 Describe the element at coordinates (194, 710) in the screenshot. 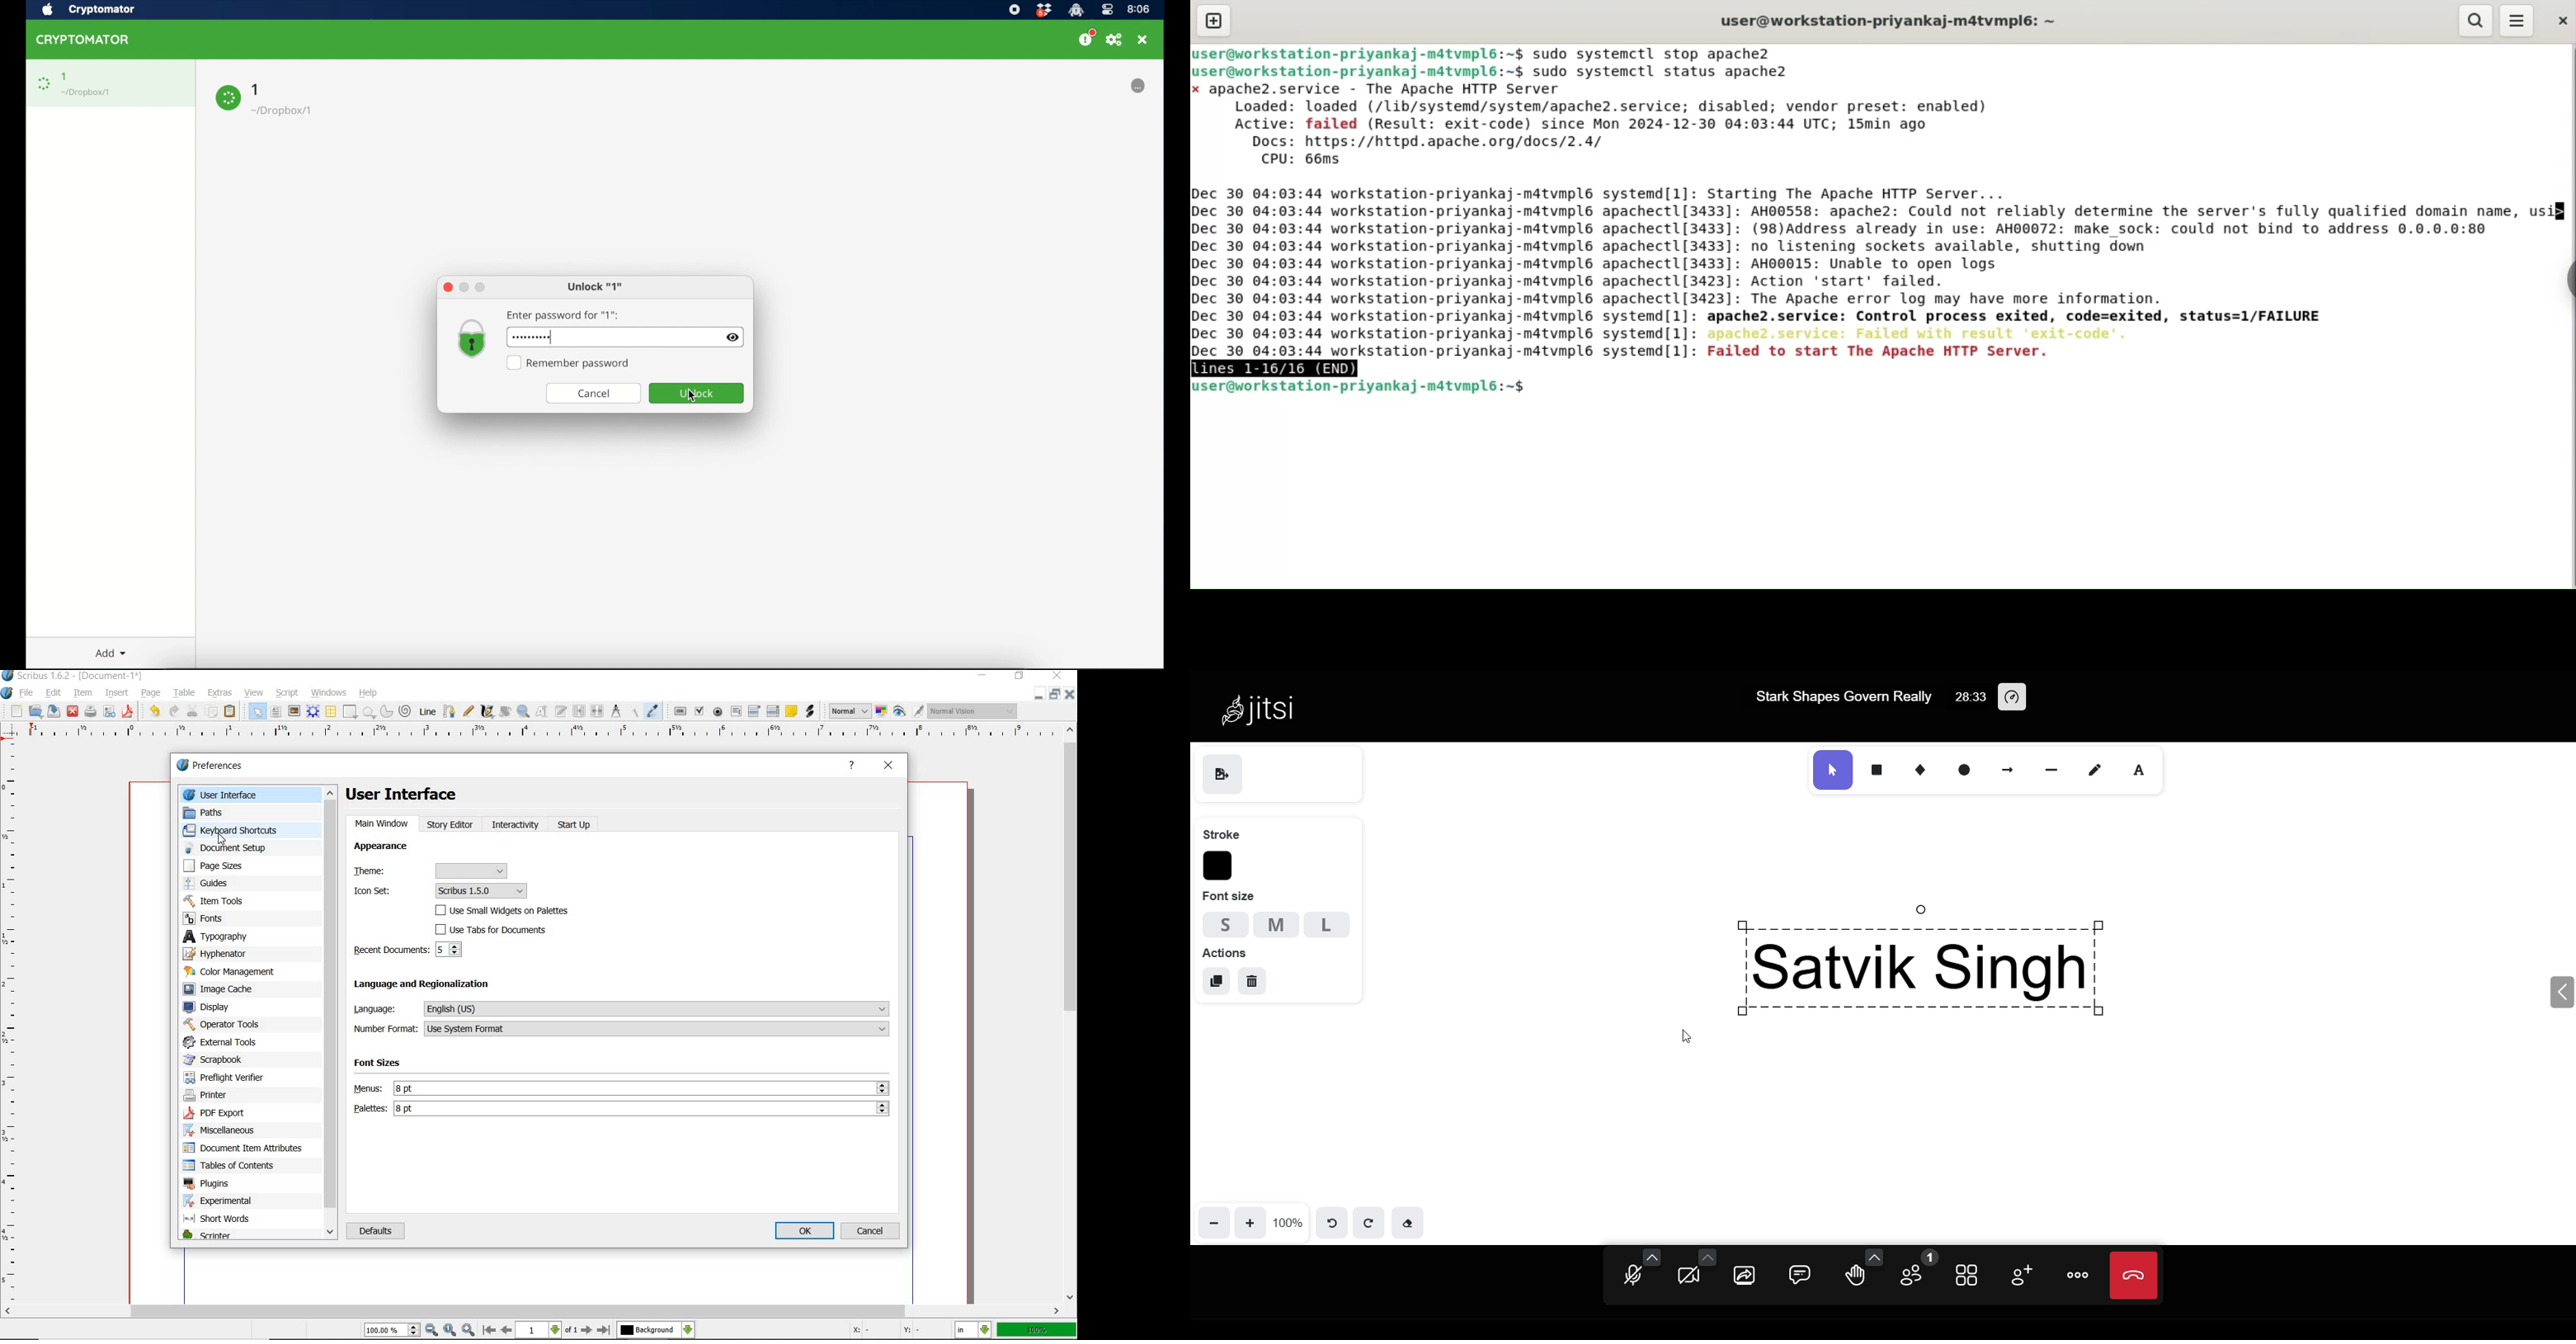

I see `cut` at that location.